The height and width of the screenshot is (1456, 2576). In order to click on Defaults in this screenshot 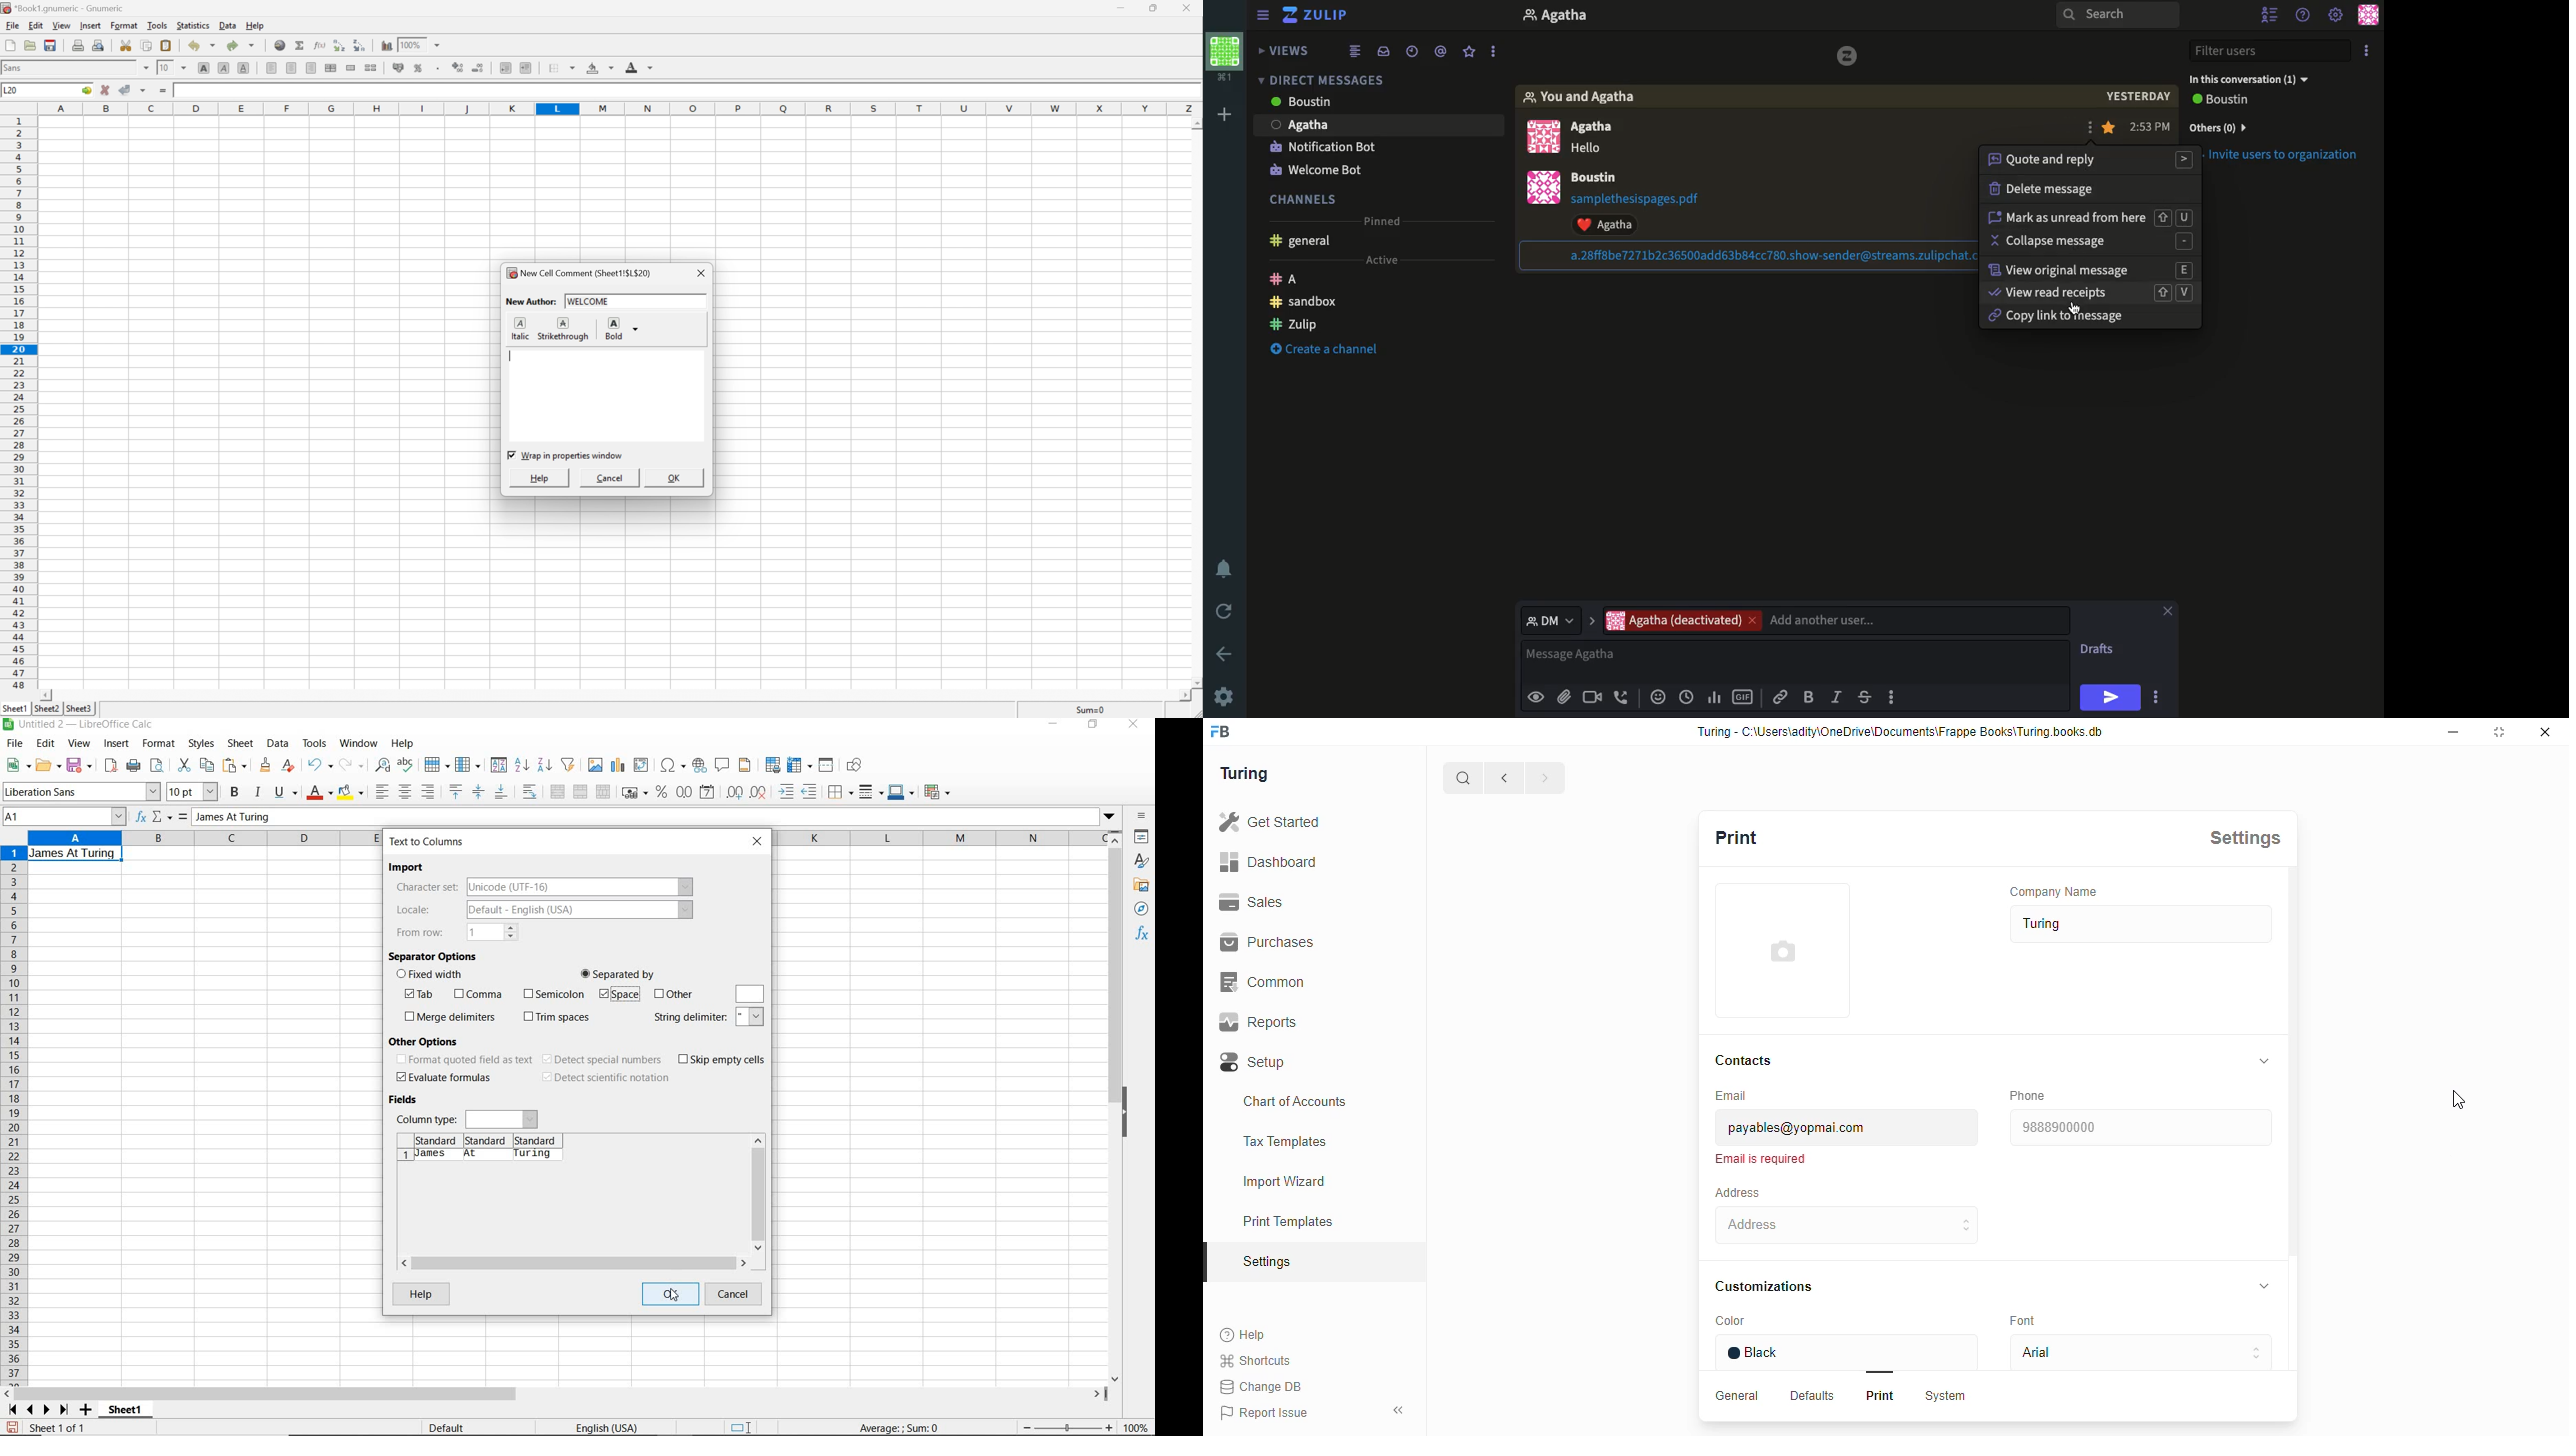, I will do `click(1814, 1397)`.